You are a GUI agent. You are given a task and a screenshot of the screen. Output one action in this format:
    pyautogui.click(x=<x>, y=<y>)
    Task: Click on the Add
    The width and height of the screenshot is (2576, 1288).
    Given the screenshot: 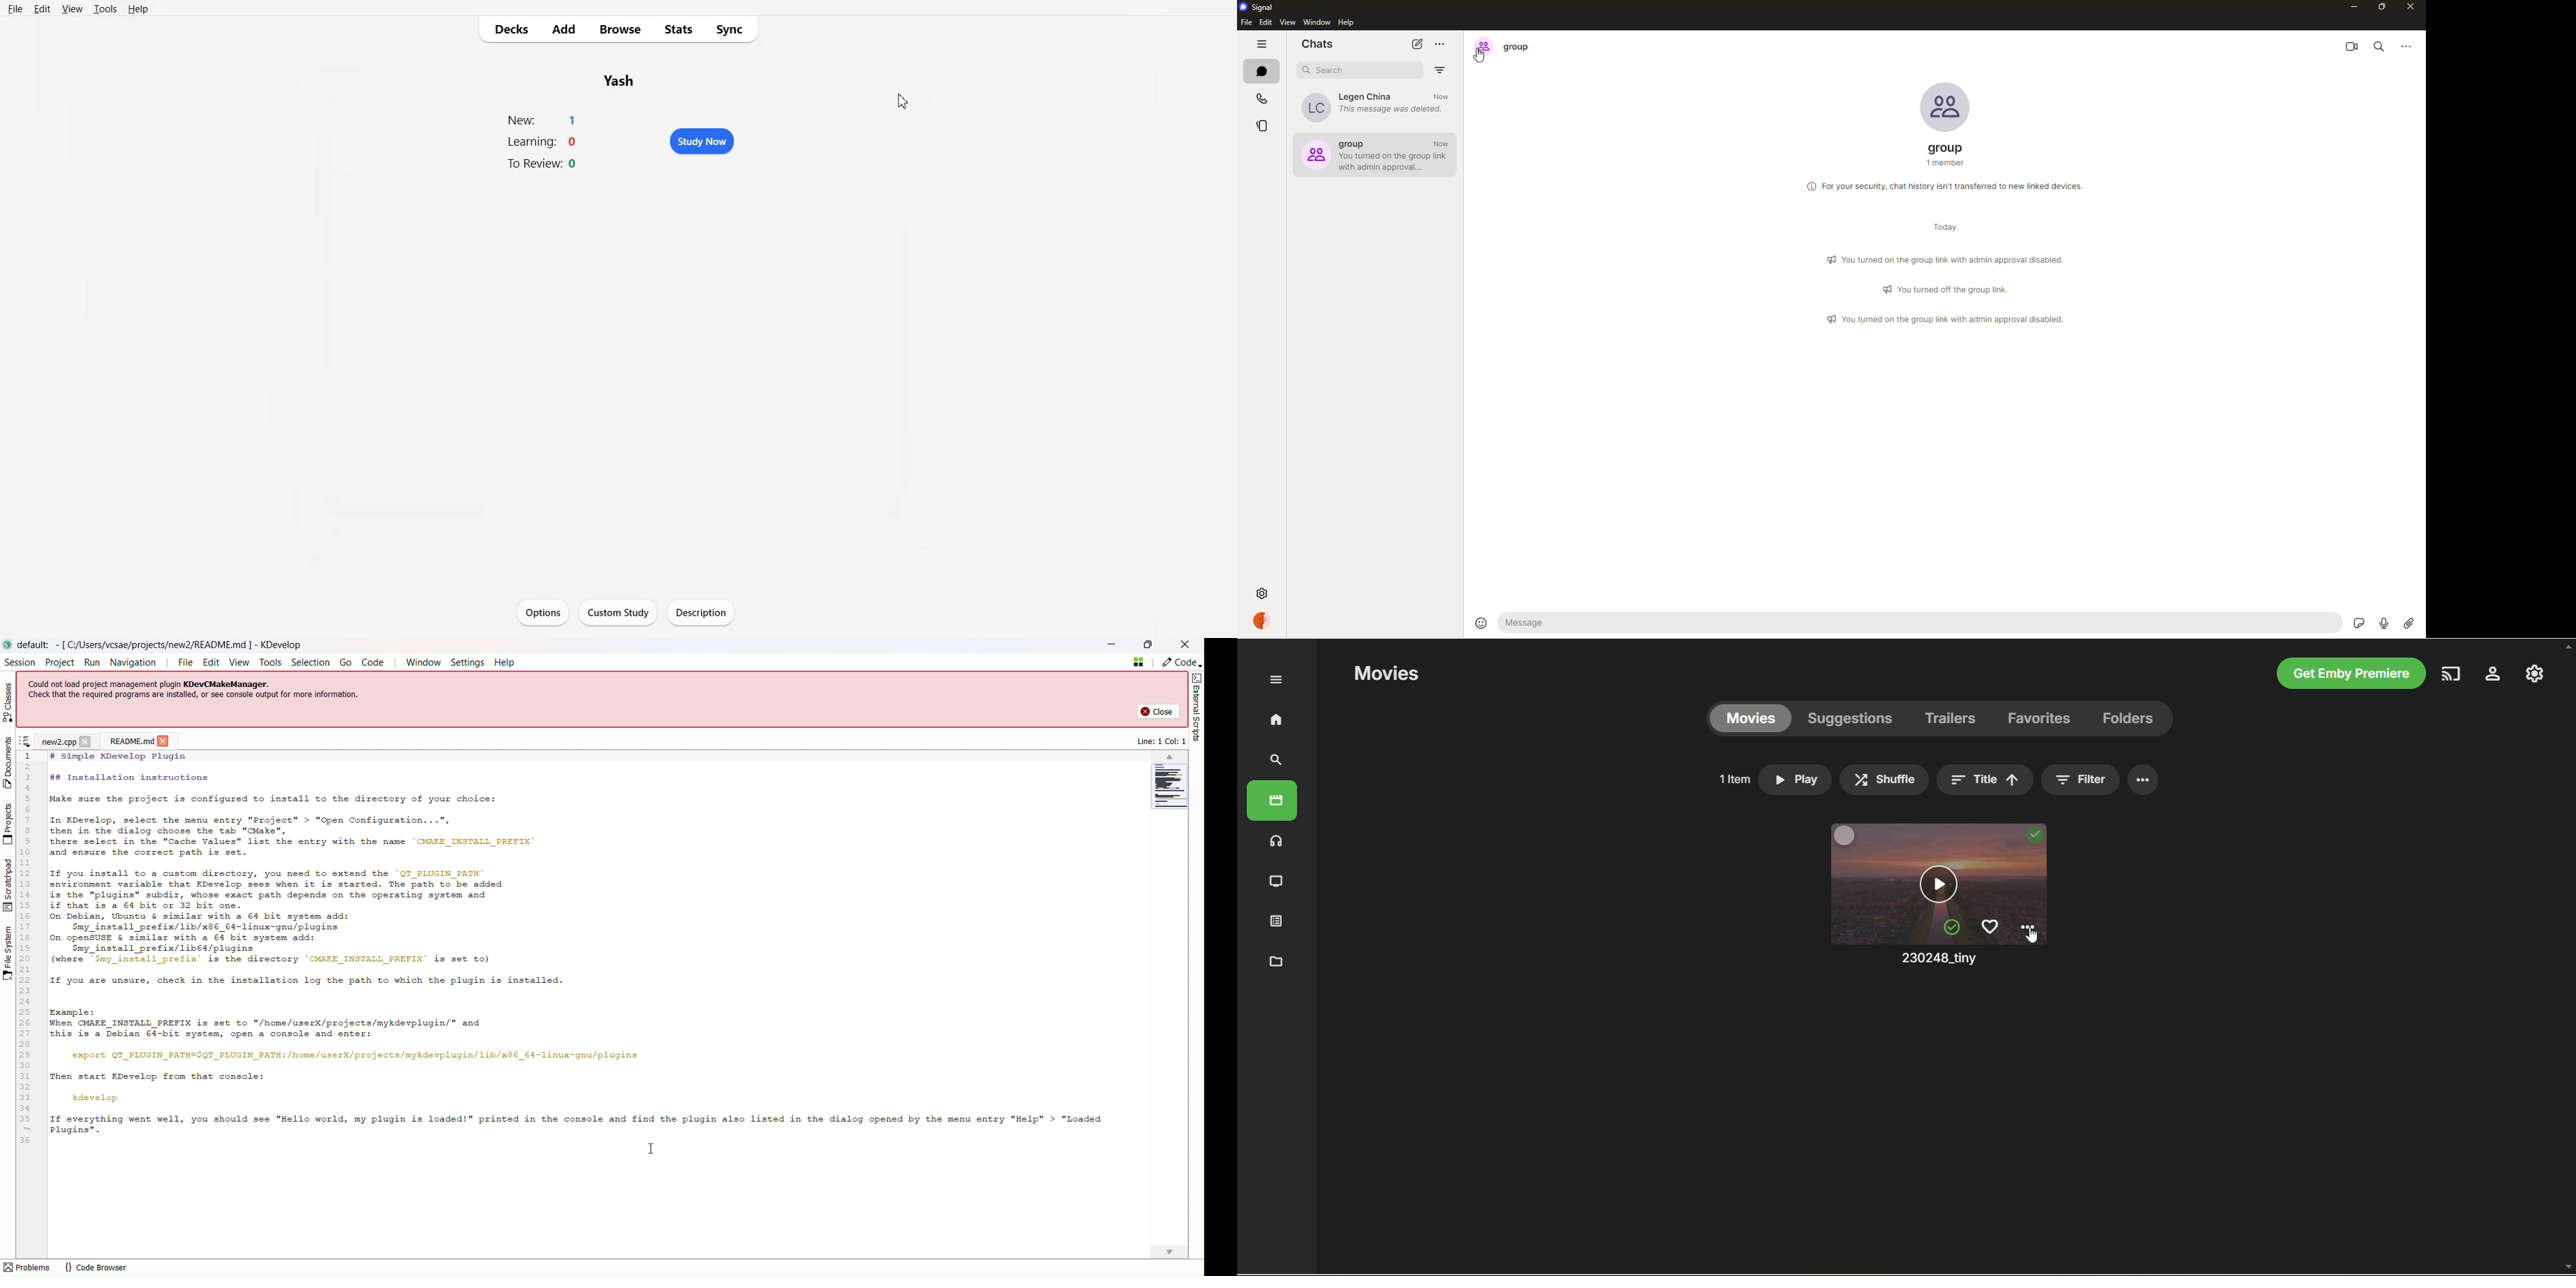 What is the action you would take?
    pyautogui.click(x=568, y=30)
    